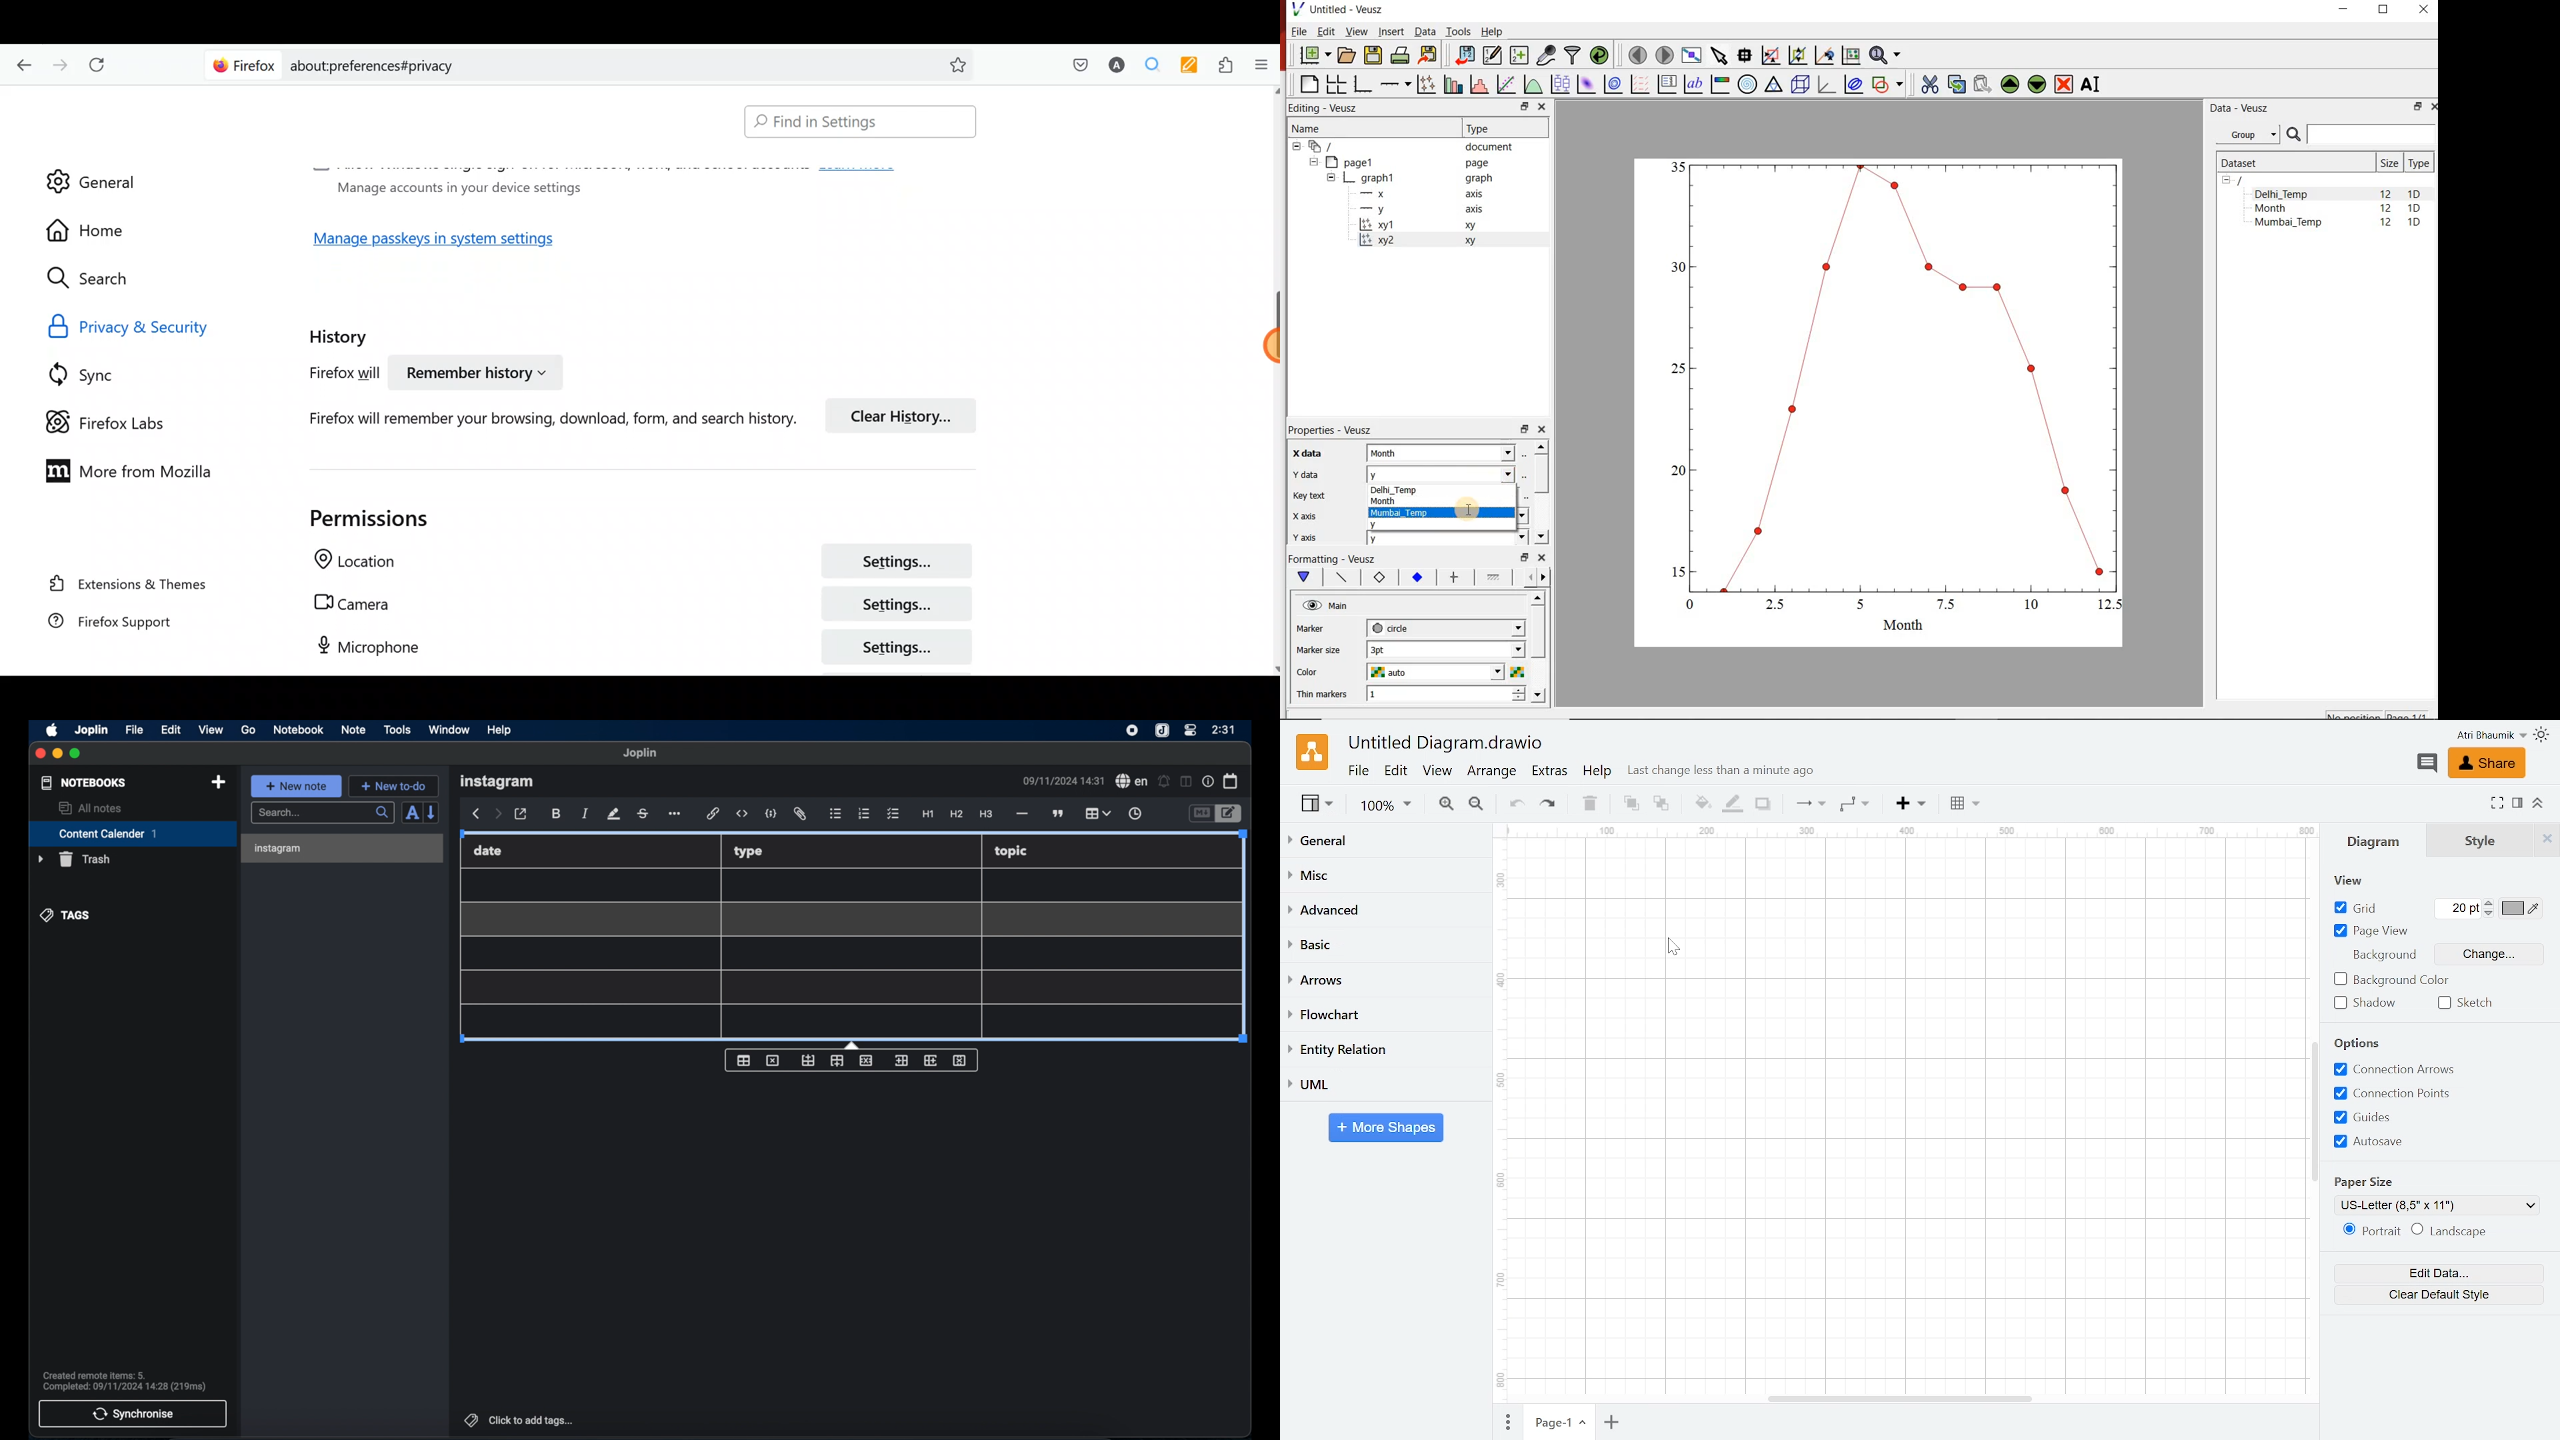 The width and height of the screenshot is (2576, 1456). I want to click on Increase grid pt, so click(2490, 904).